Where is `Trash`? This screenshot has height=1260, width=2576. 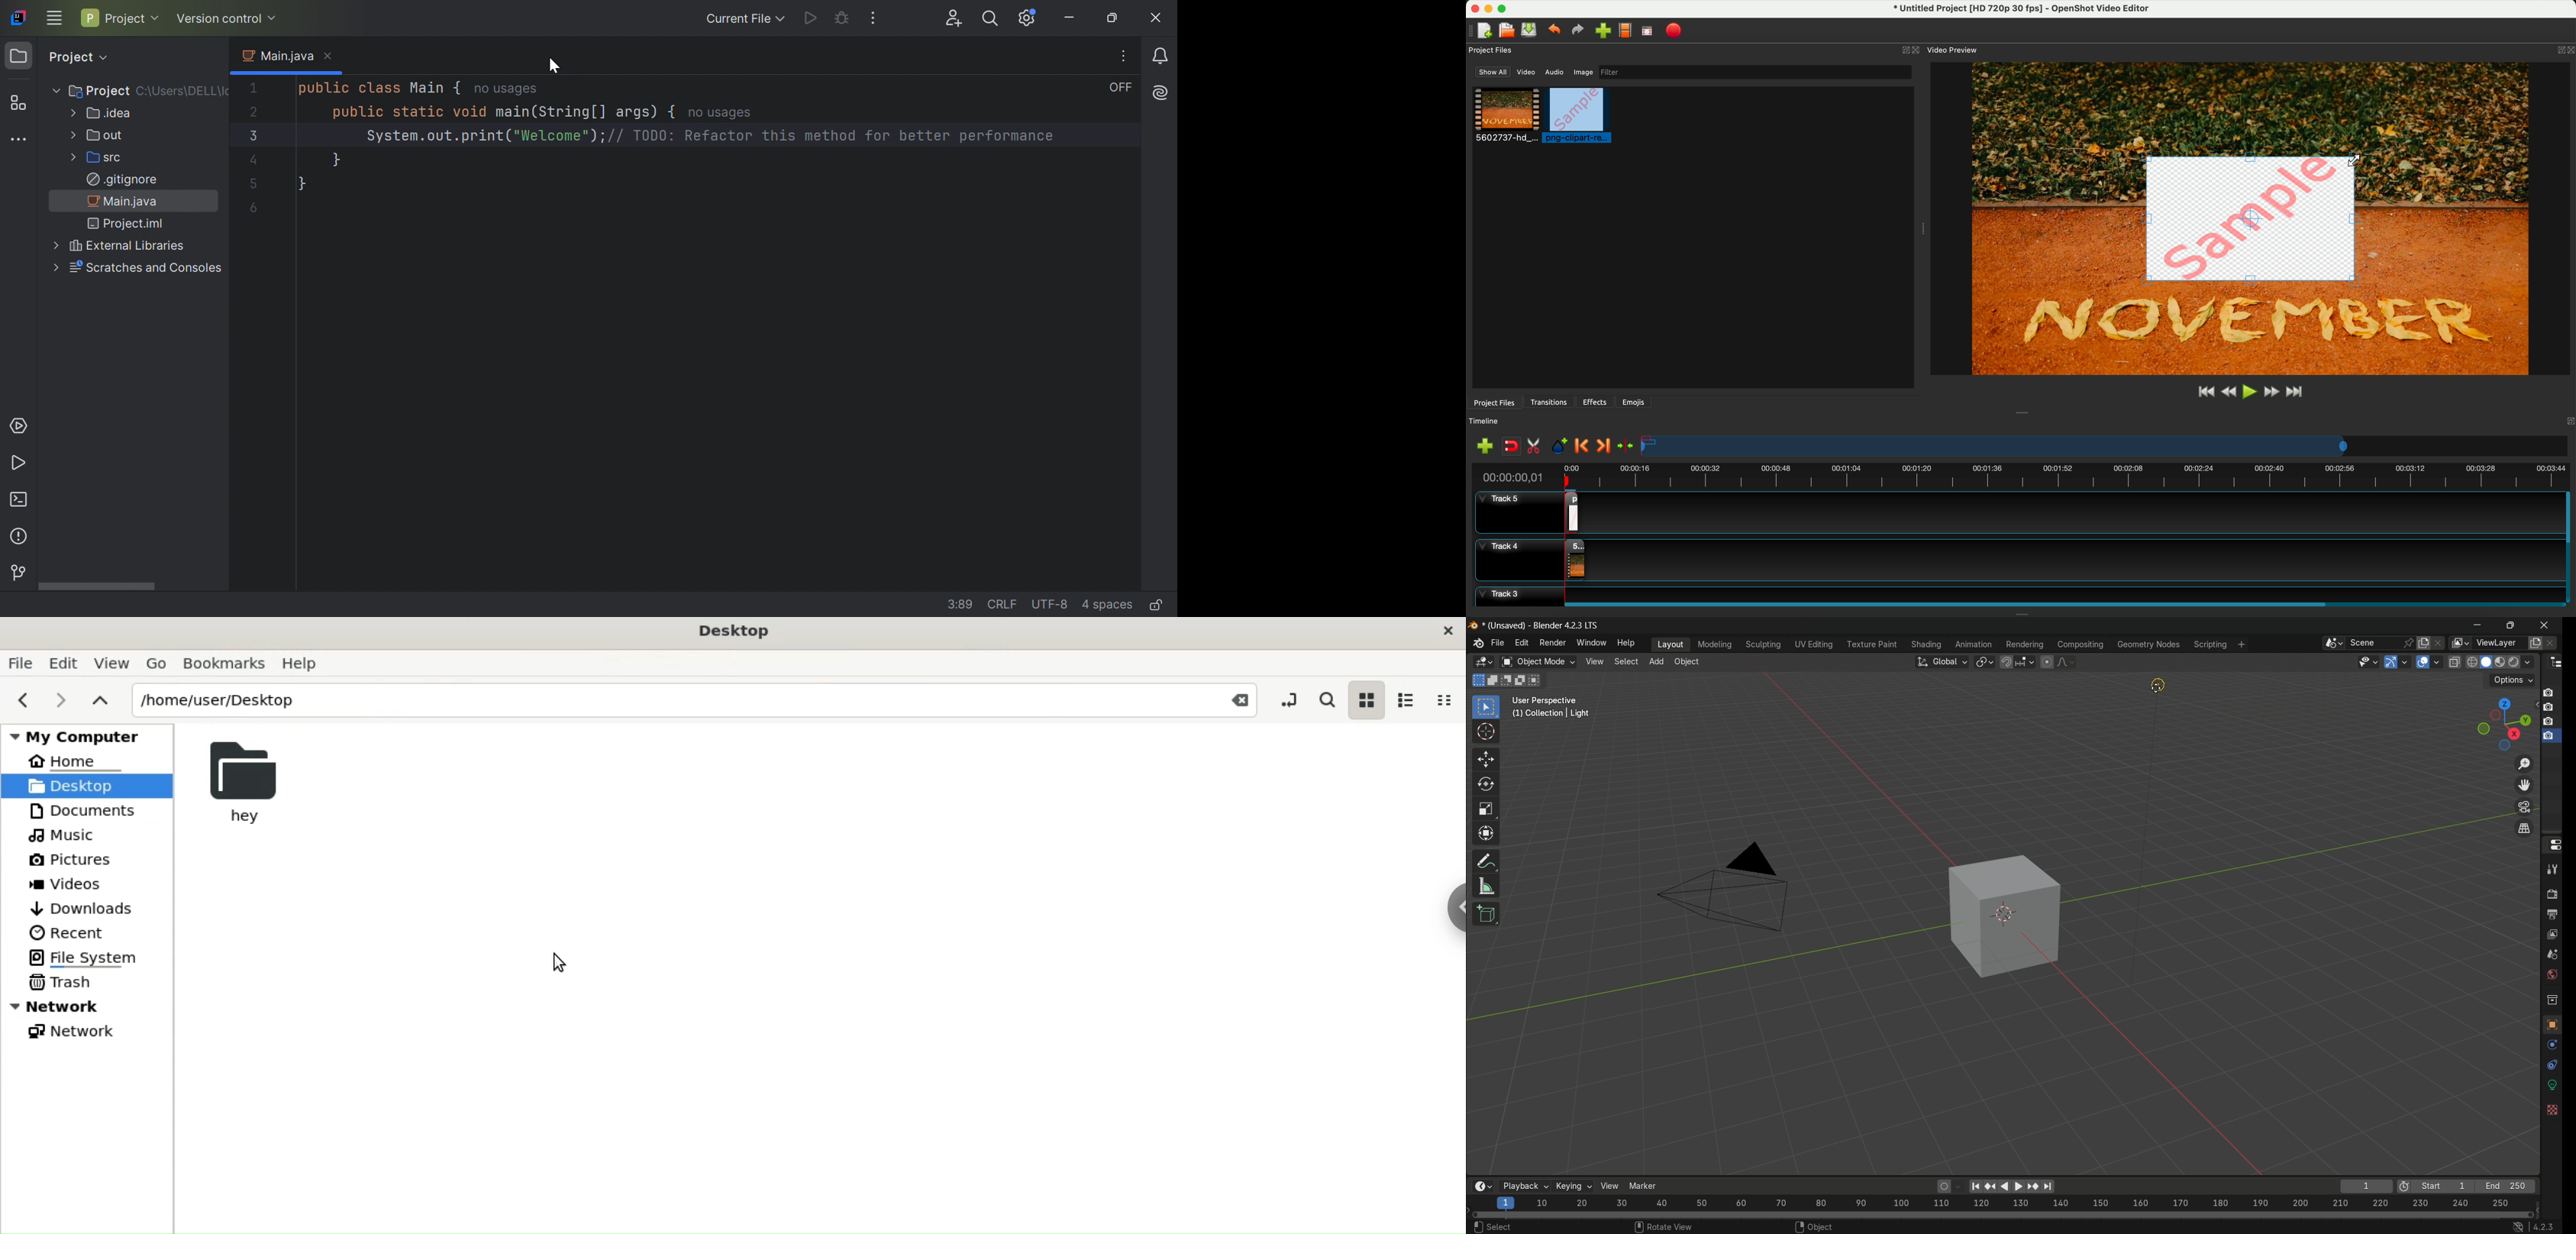 Trash is located at coordinates (61, 982).